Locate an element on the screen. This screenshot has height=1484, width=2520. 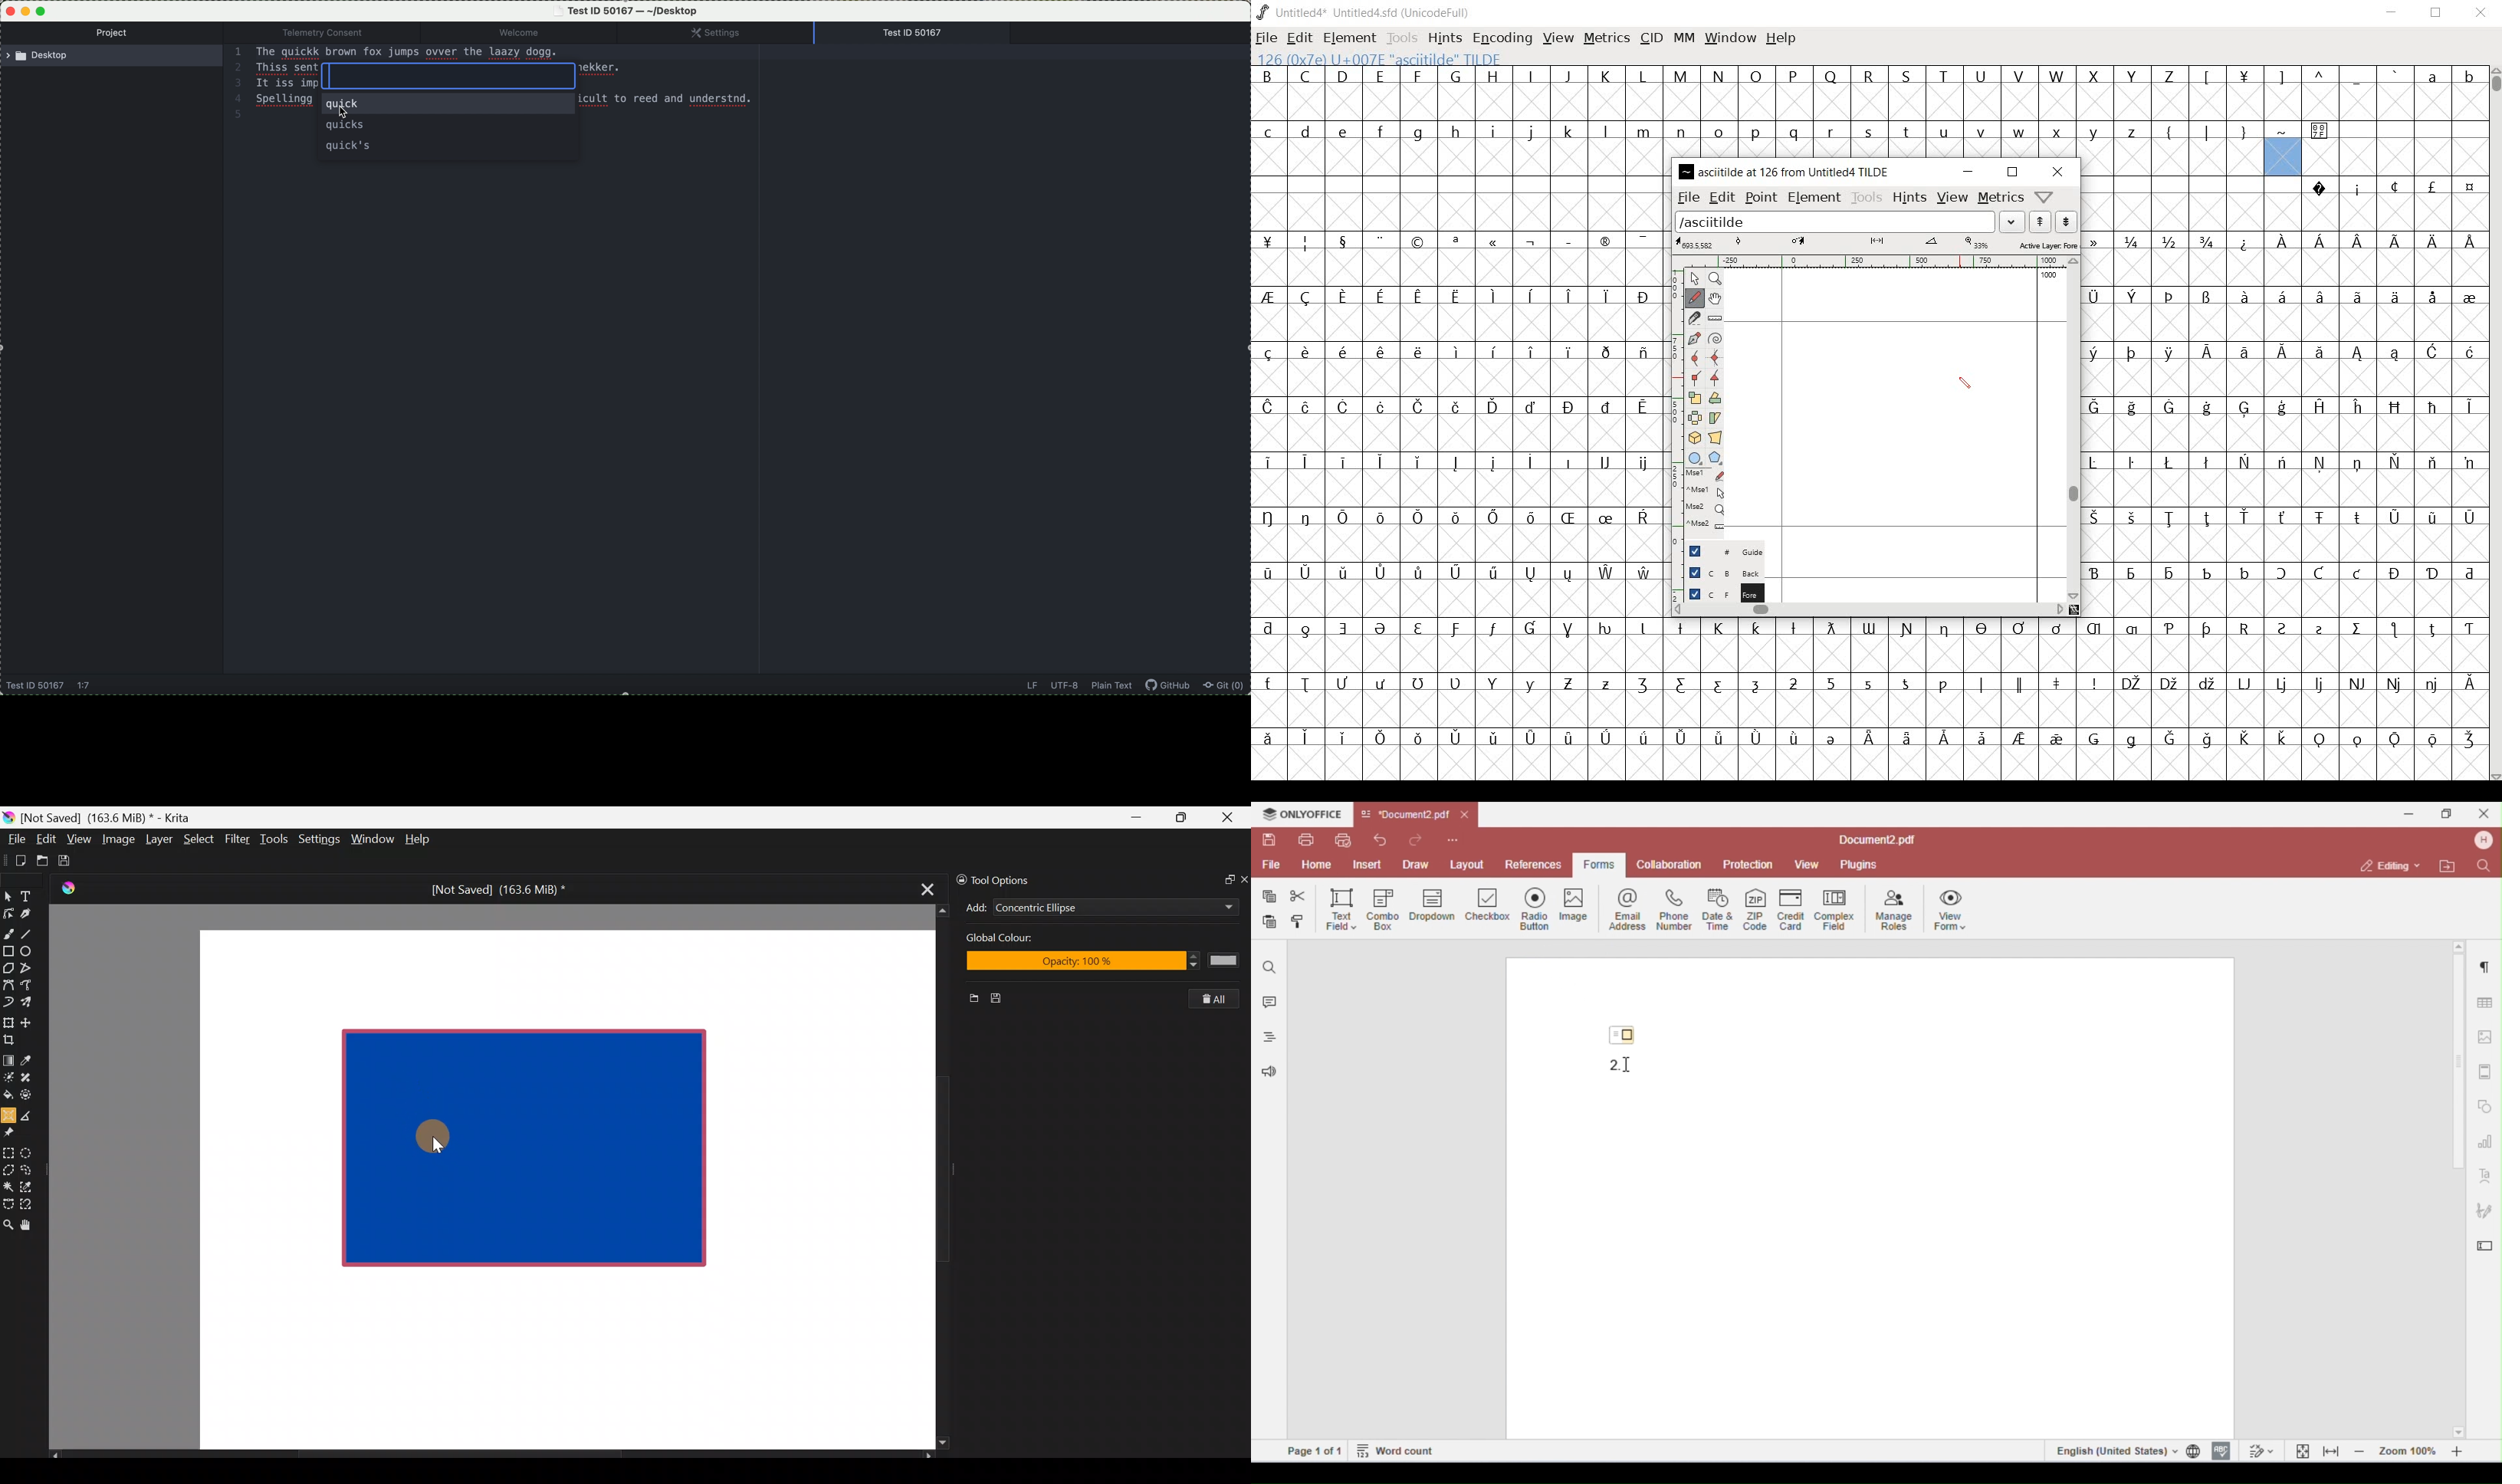
Add a corner point is located at coordinates (1714, 379).